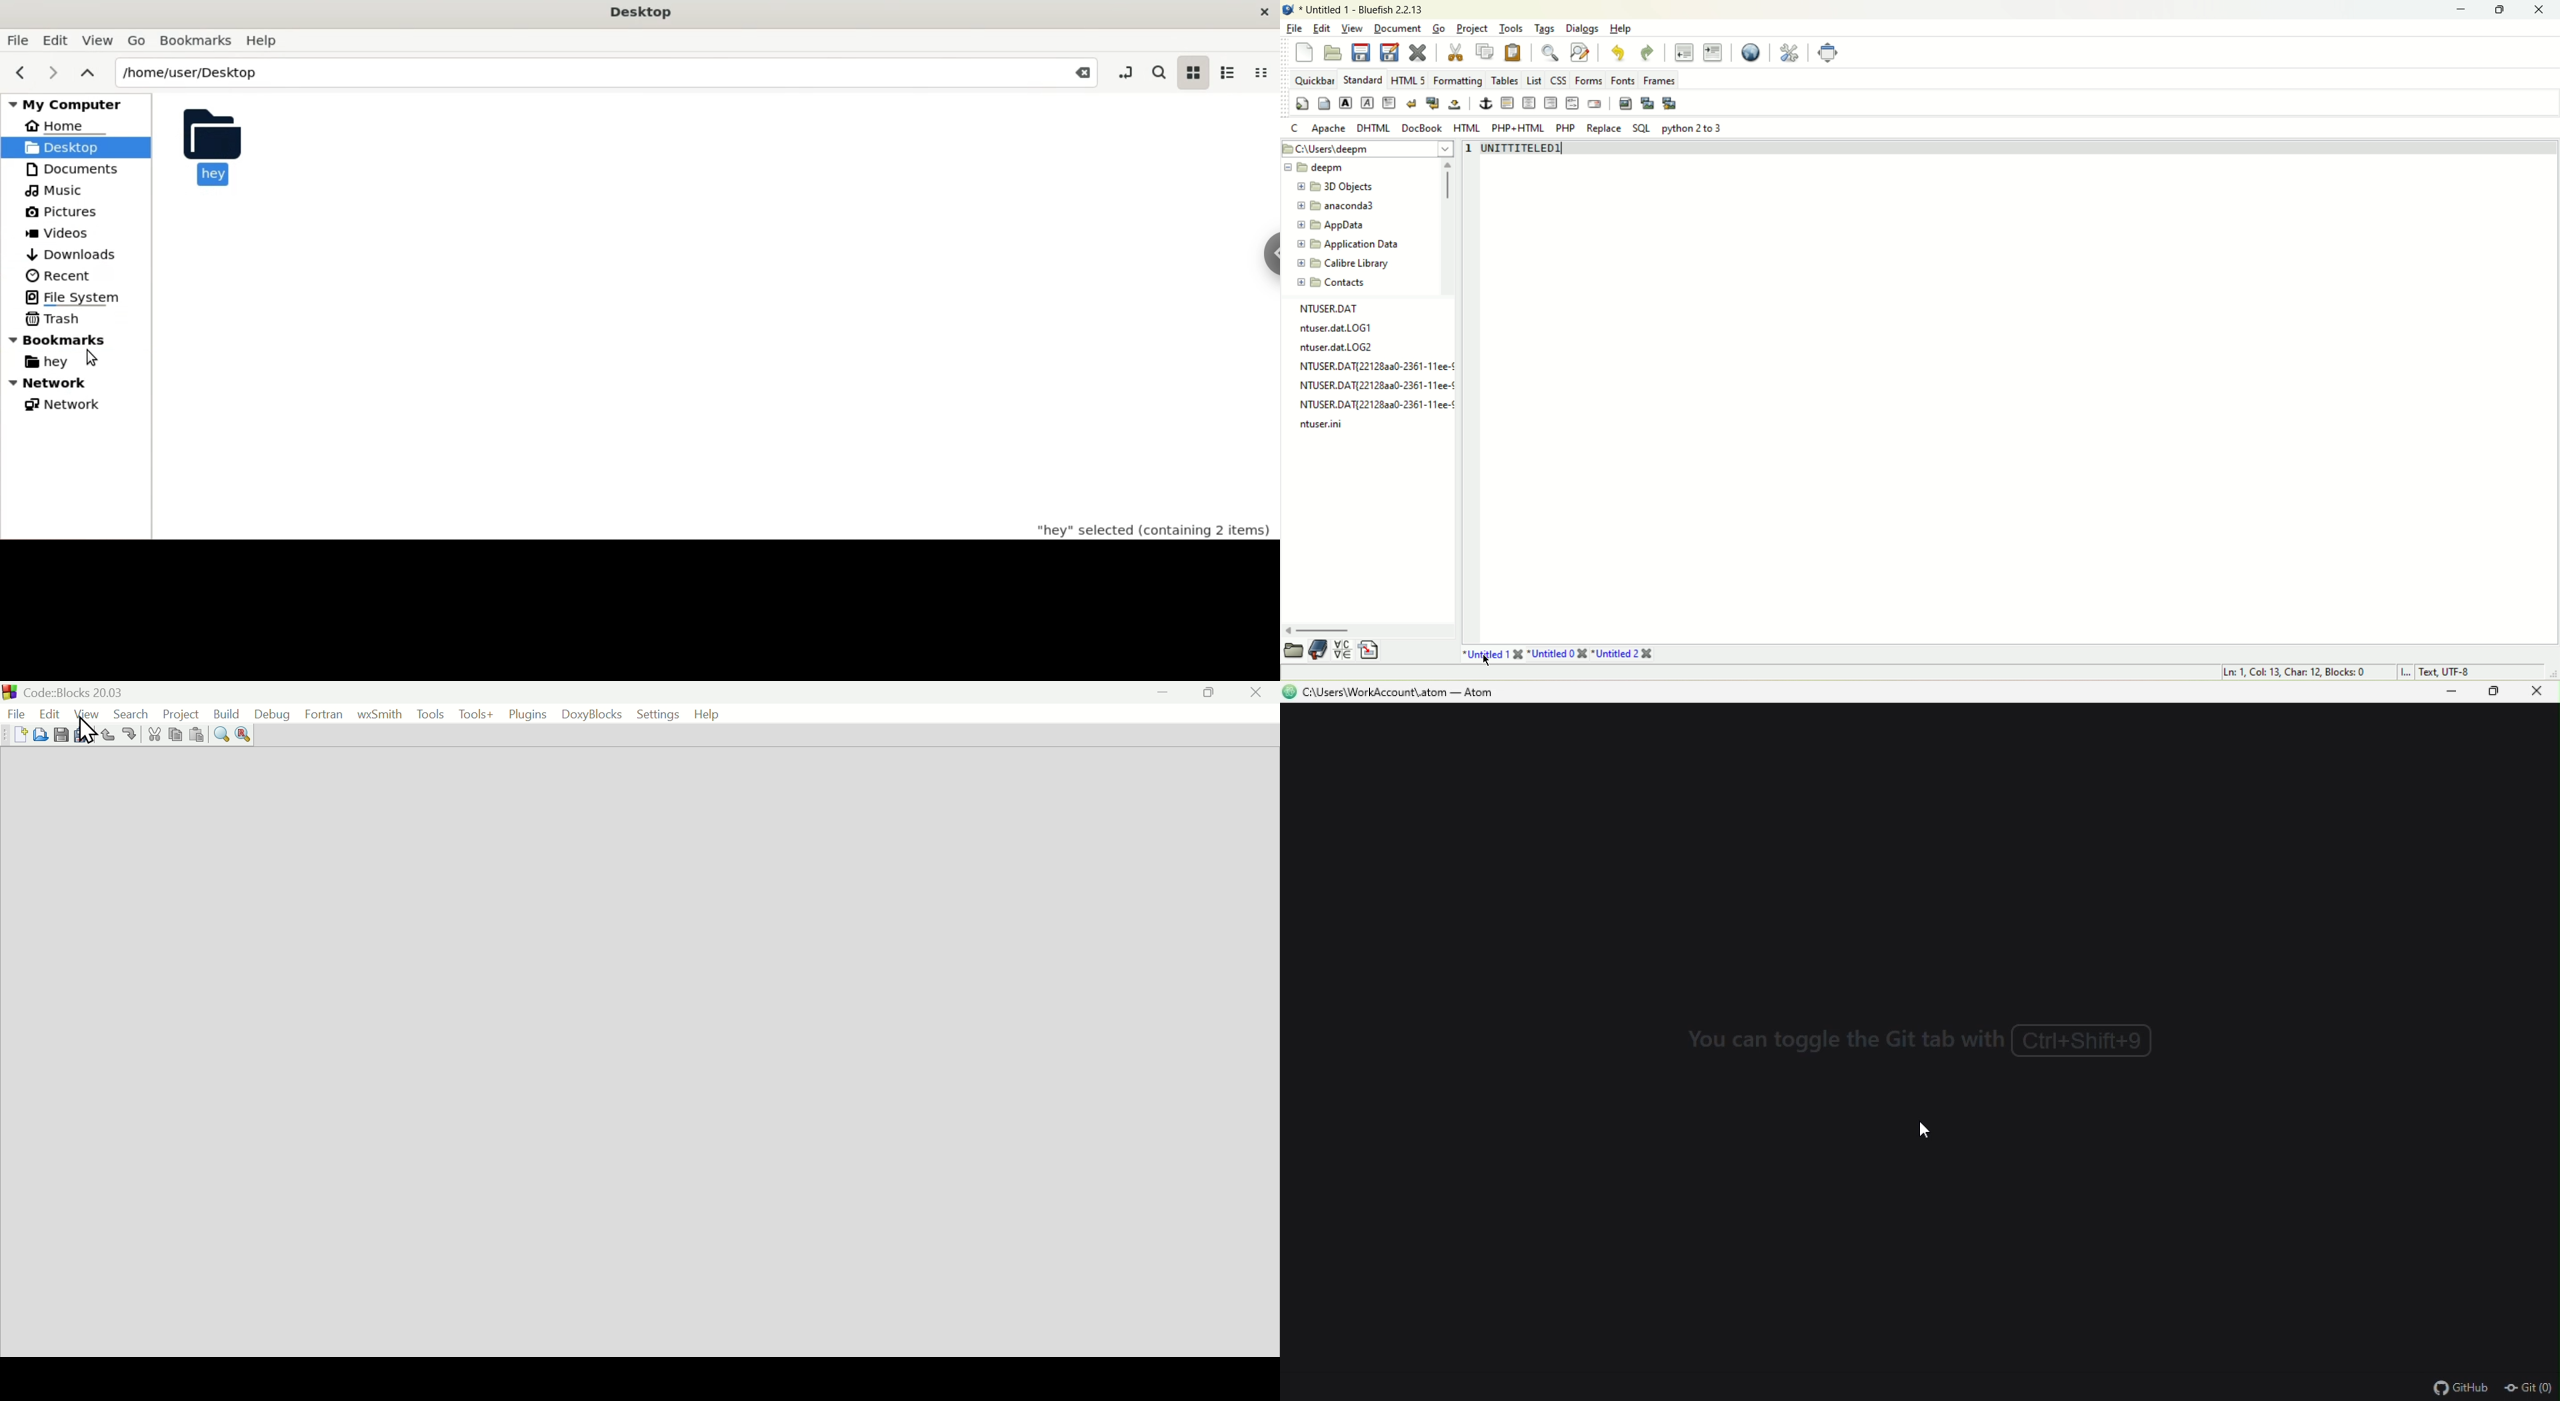 The height and width of the screenshot is (1428, 2576). Describe the element at coordinates (1341, 651) in the screenshot. I see `insert special character` at that location.